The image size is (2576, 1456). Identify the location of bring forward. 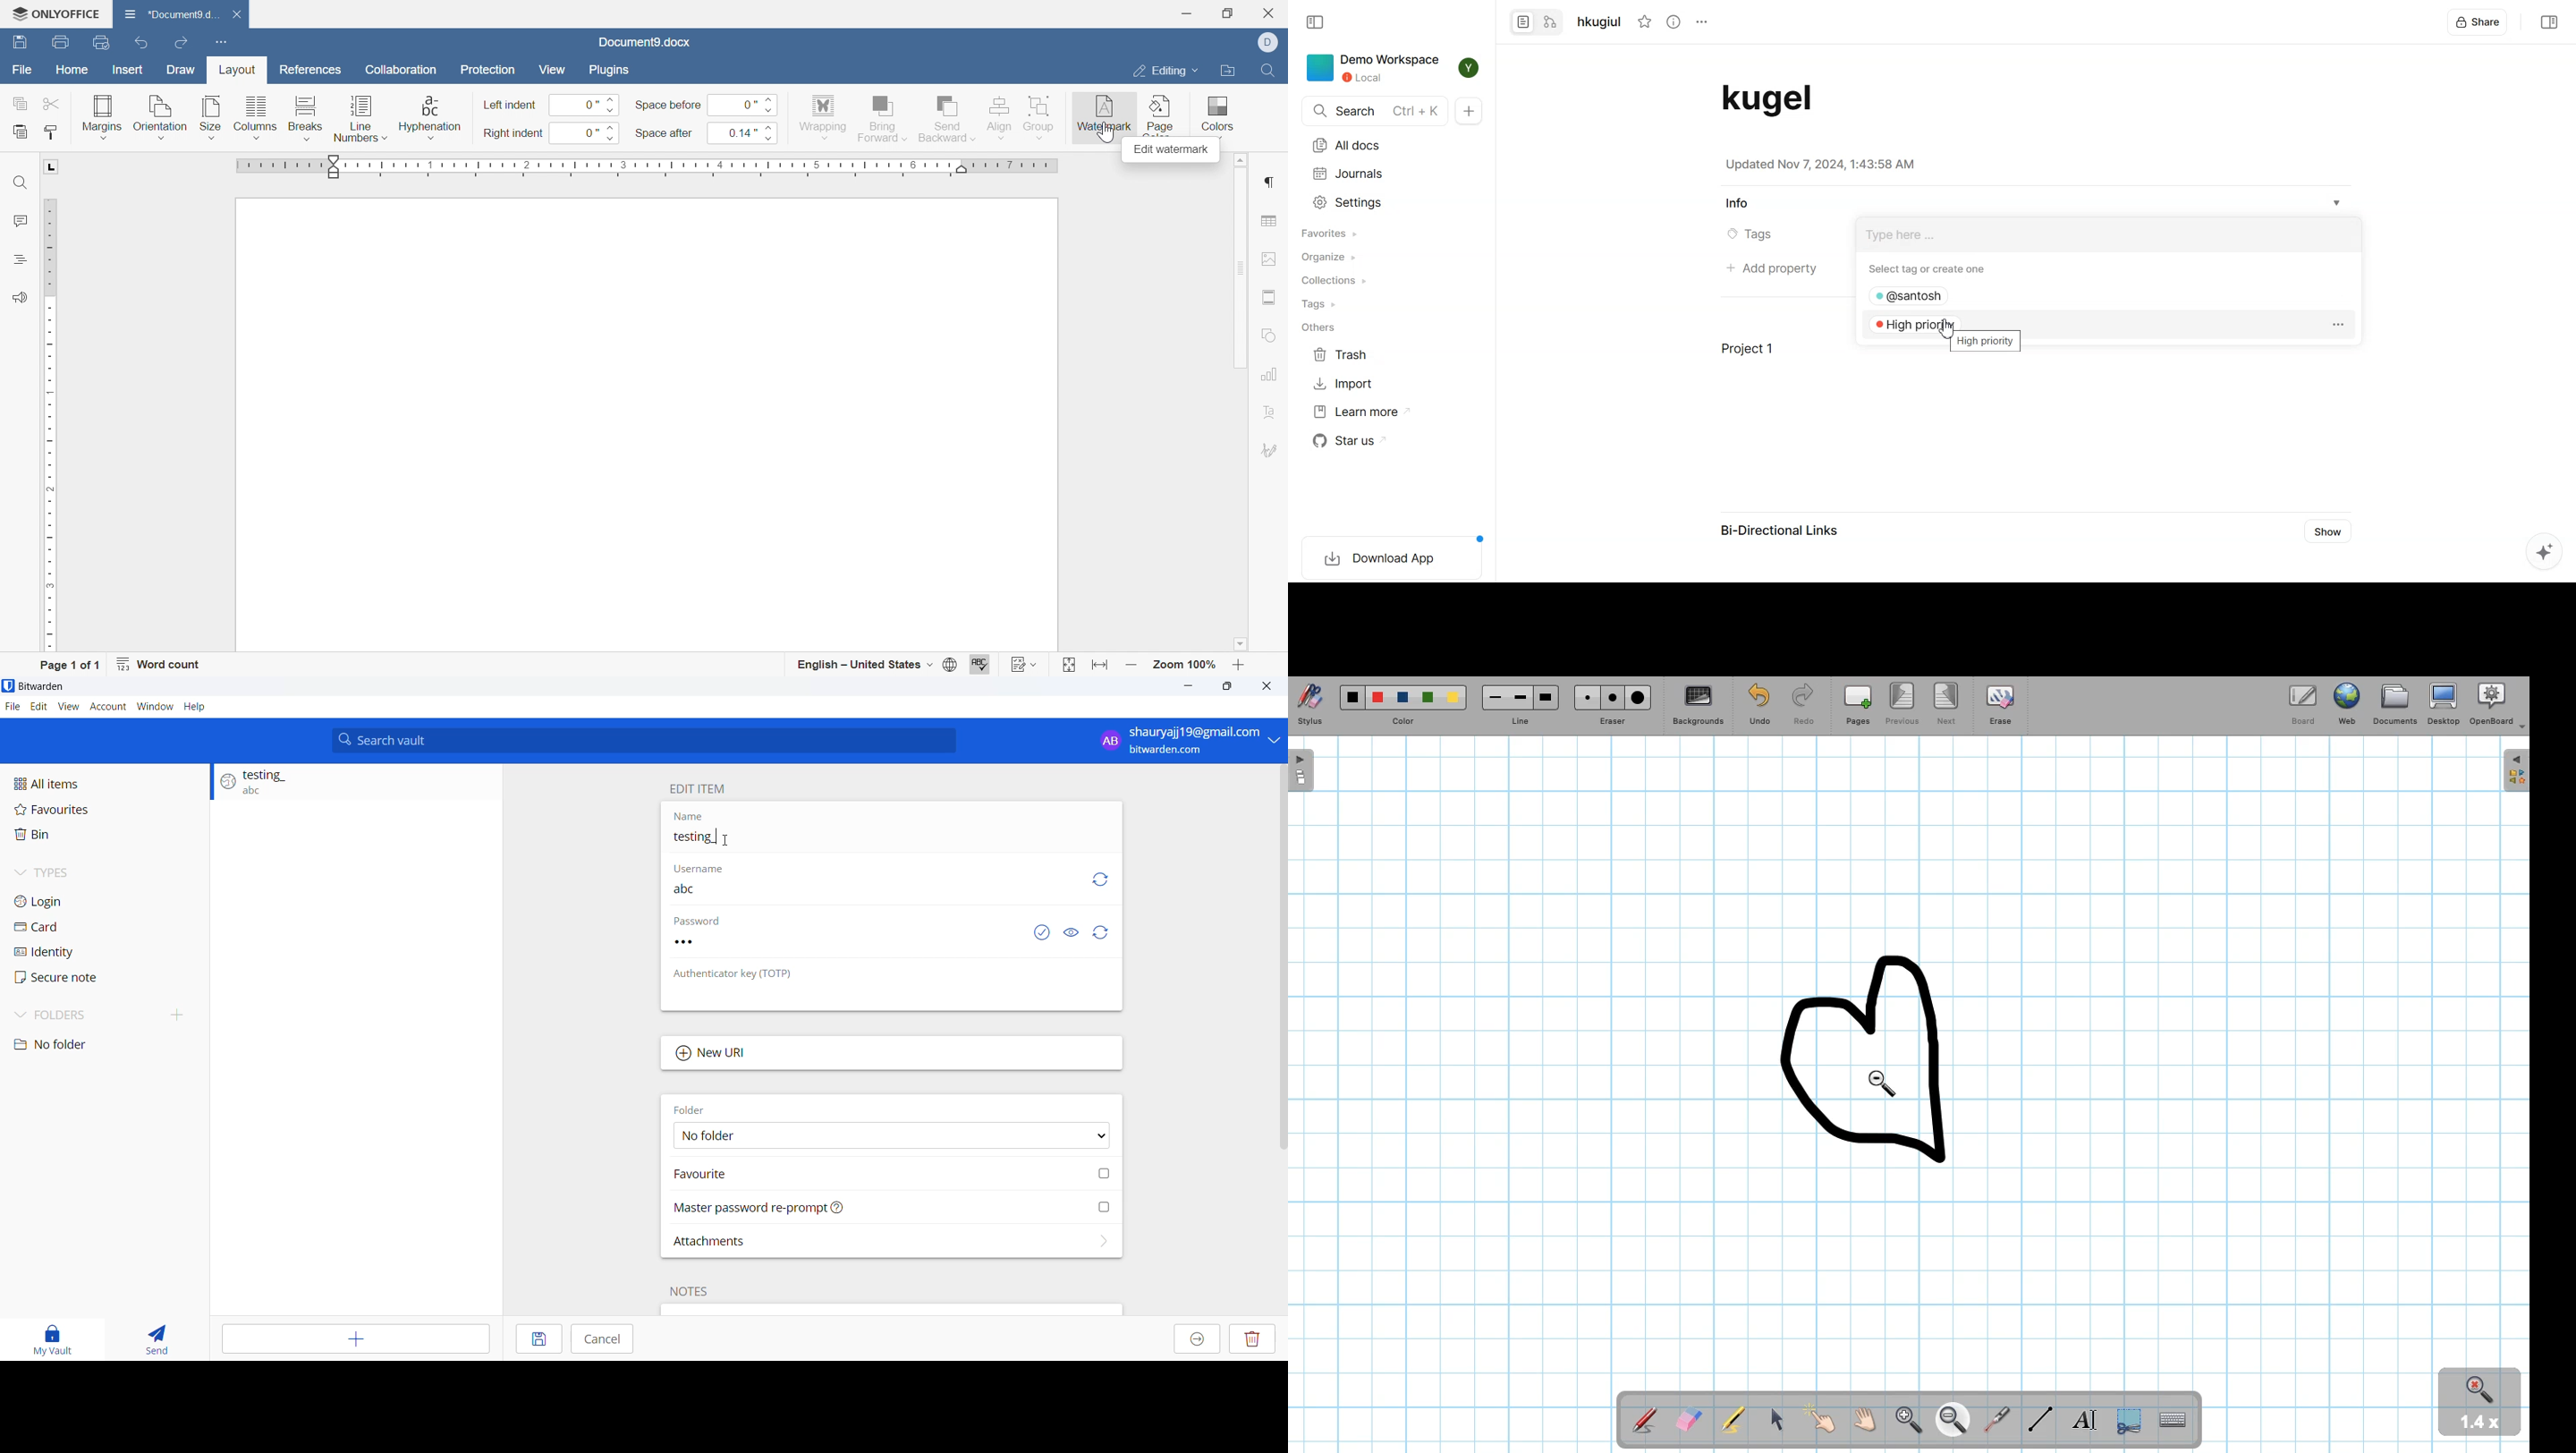
(881, 117).